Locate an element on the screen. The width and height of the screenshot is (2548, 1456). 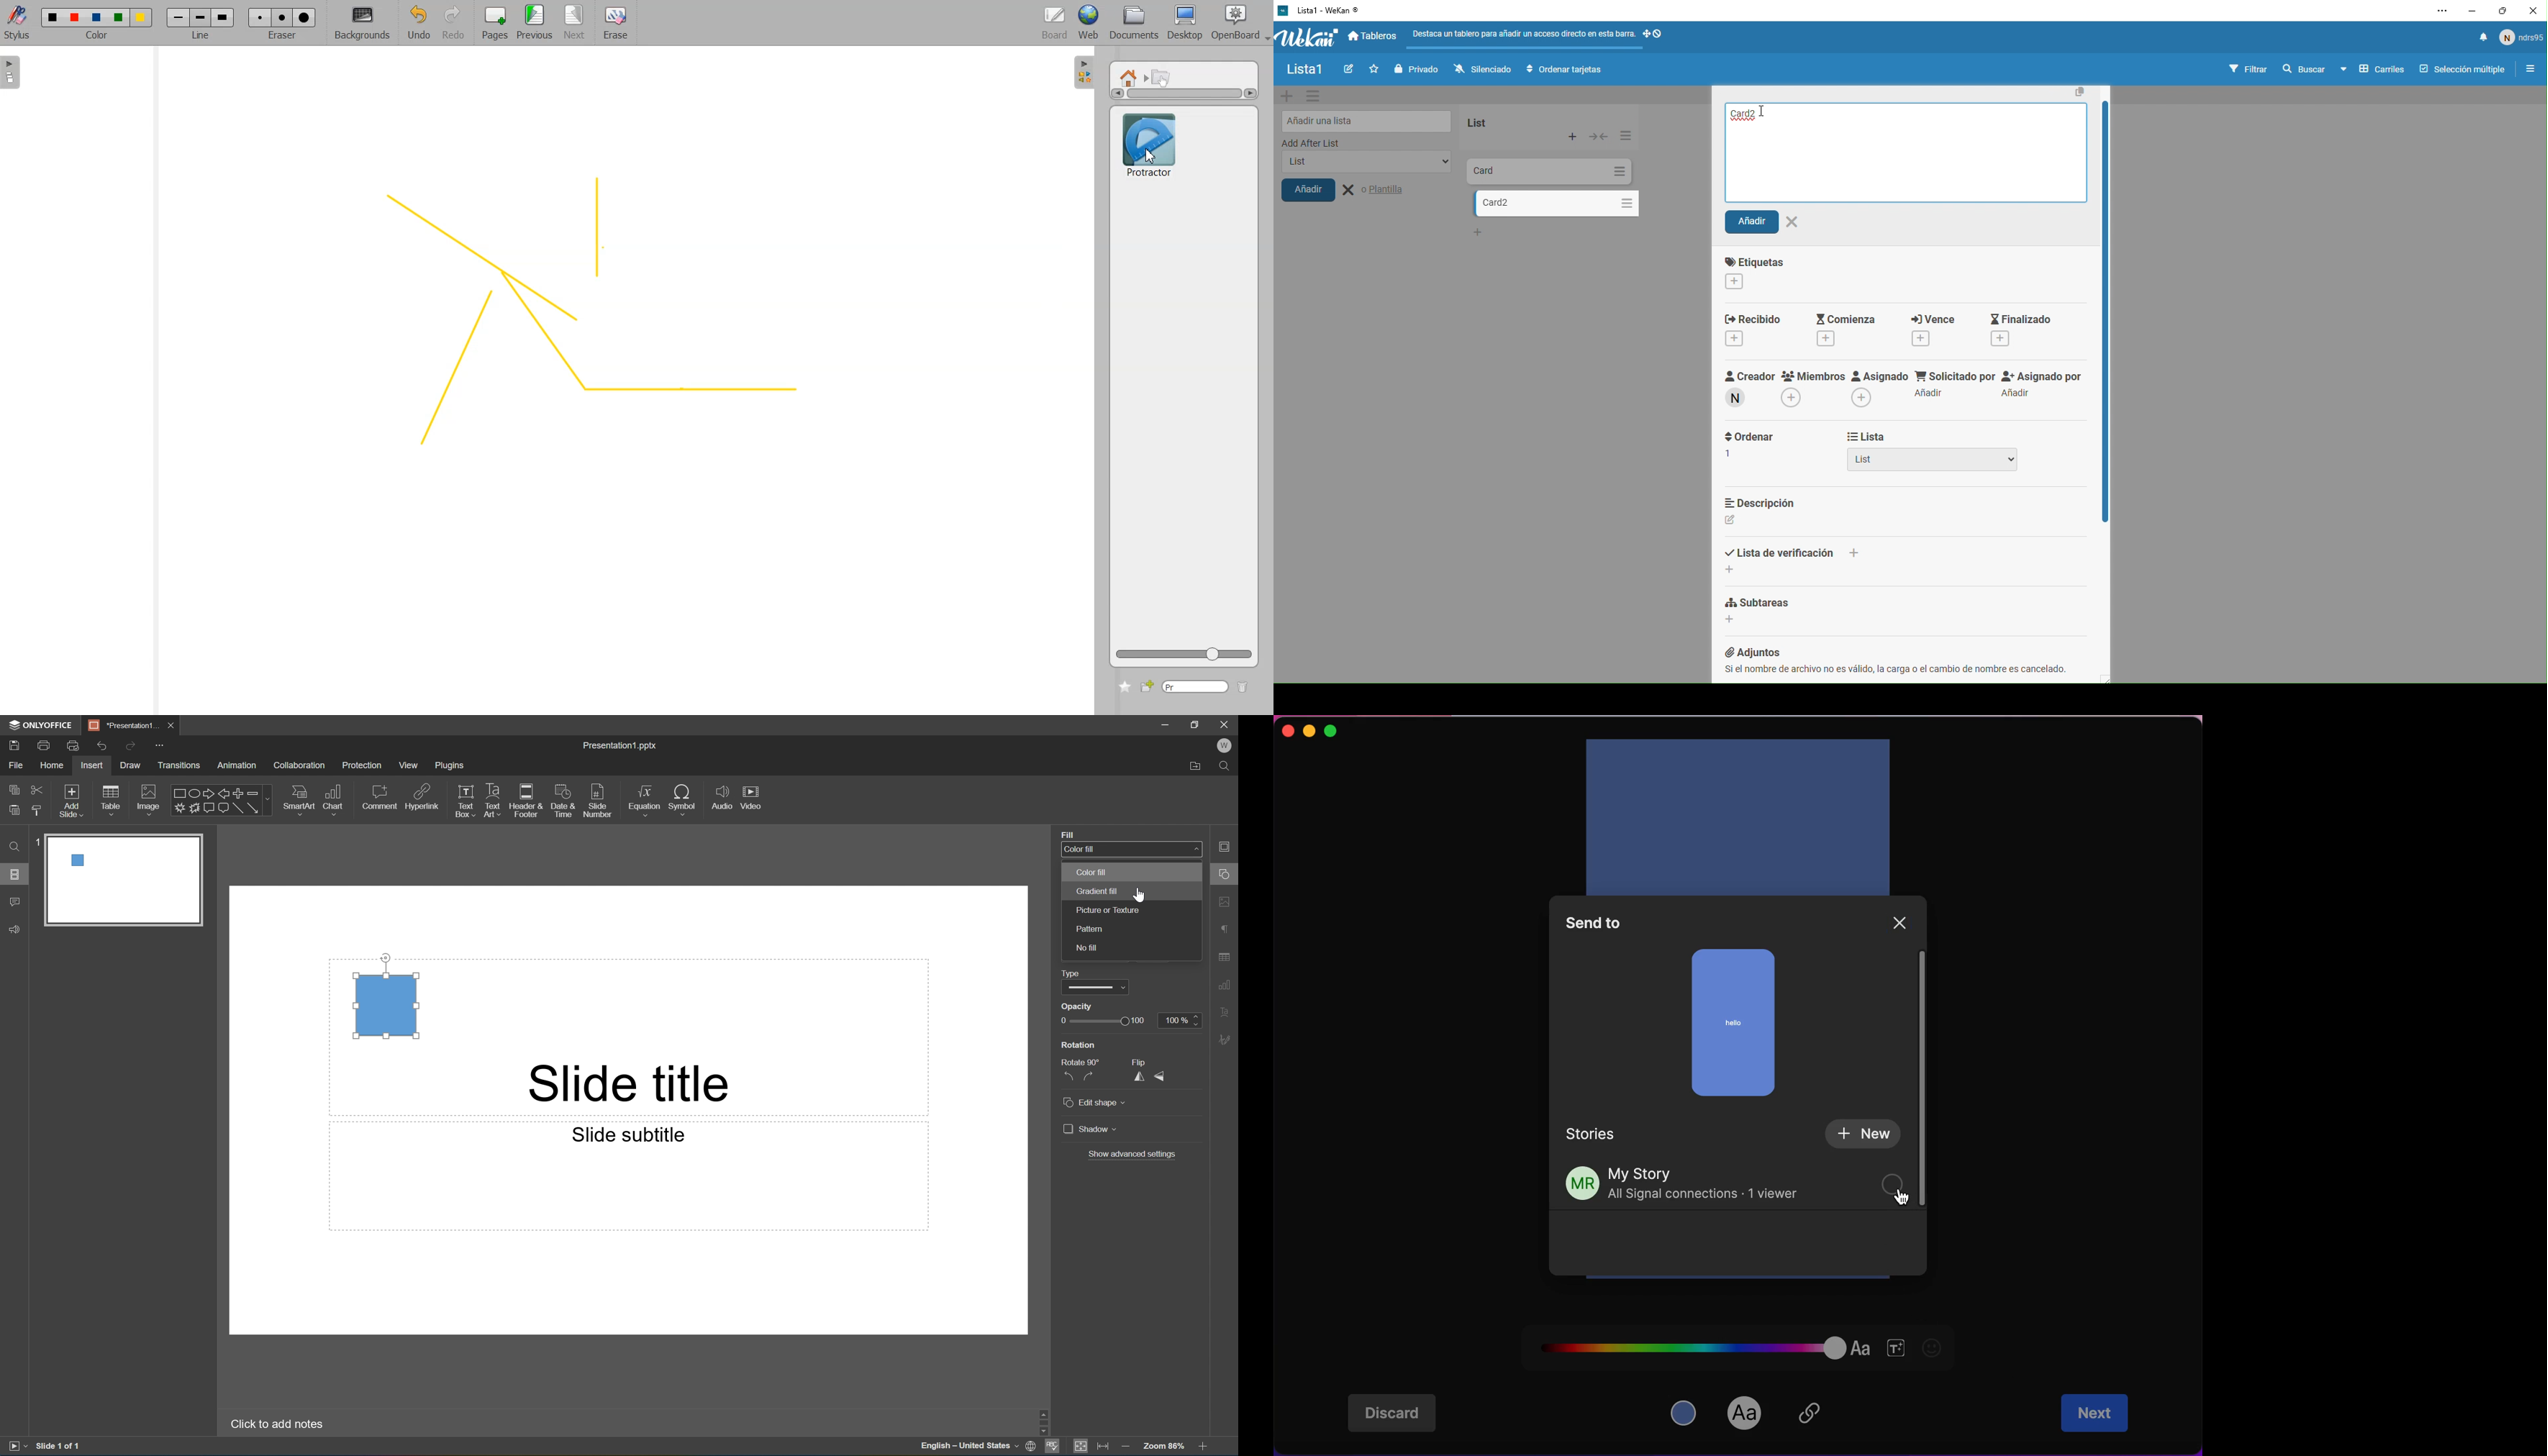
profile picture is located at coordinates (1581, 1185).